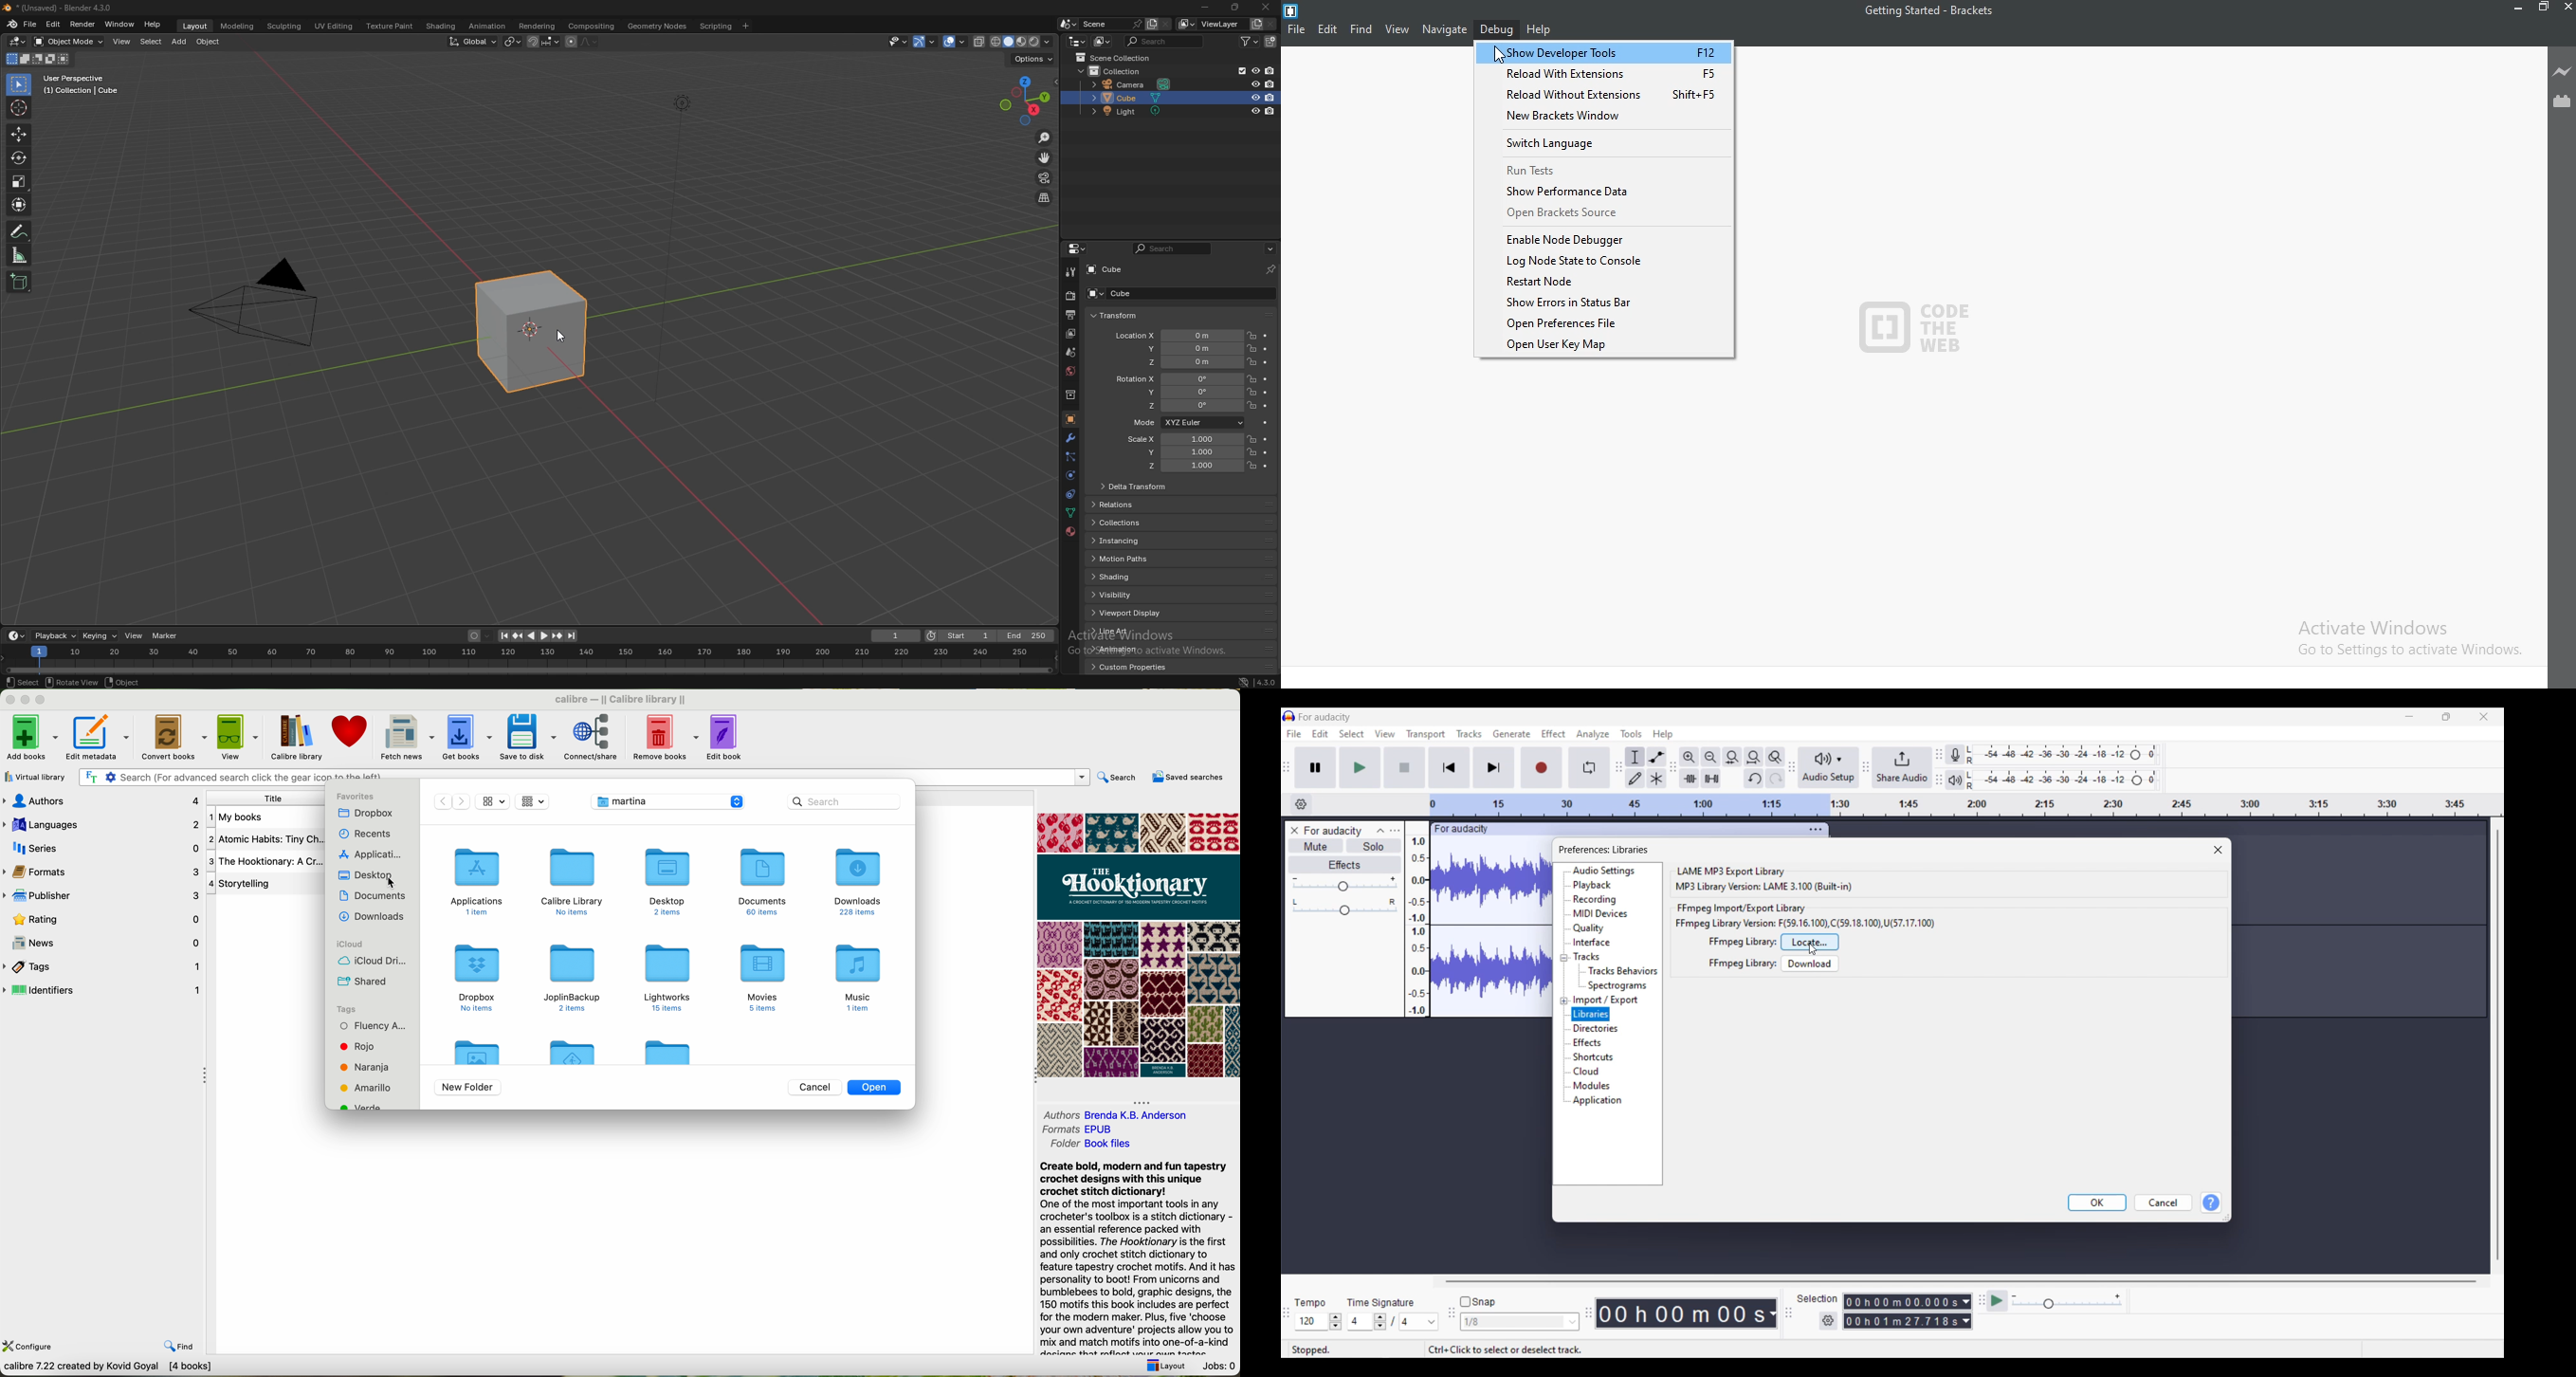 This screenshot has width=2576, height=1400. What do you see at coordinates (1380, 1303) in the screenshot?
I see `time signature` at bounding box center [1380, 1303].